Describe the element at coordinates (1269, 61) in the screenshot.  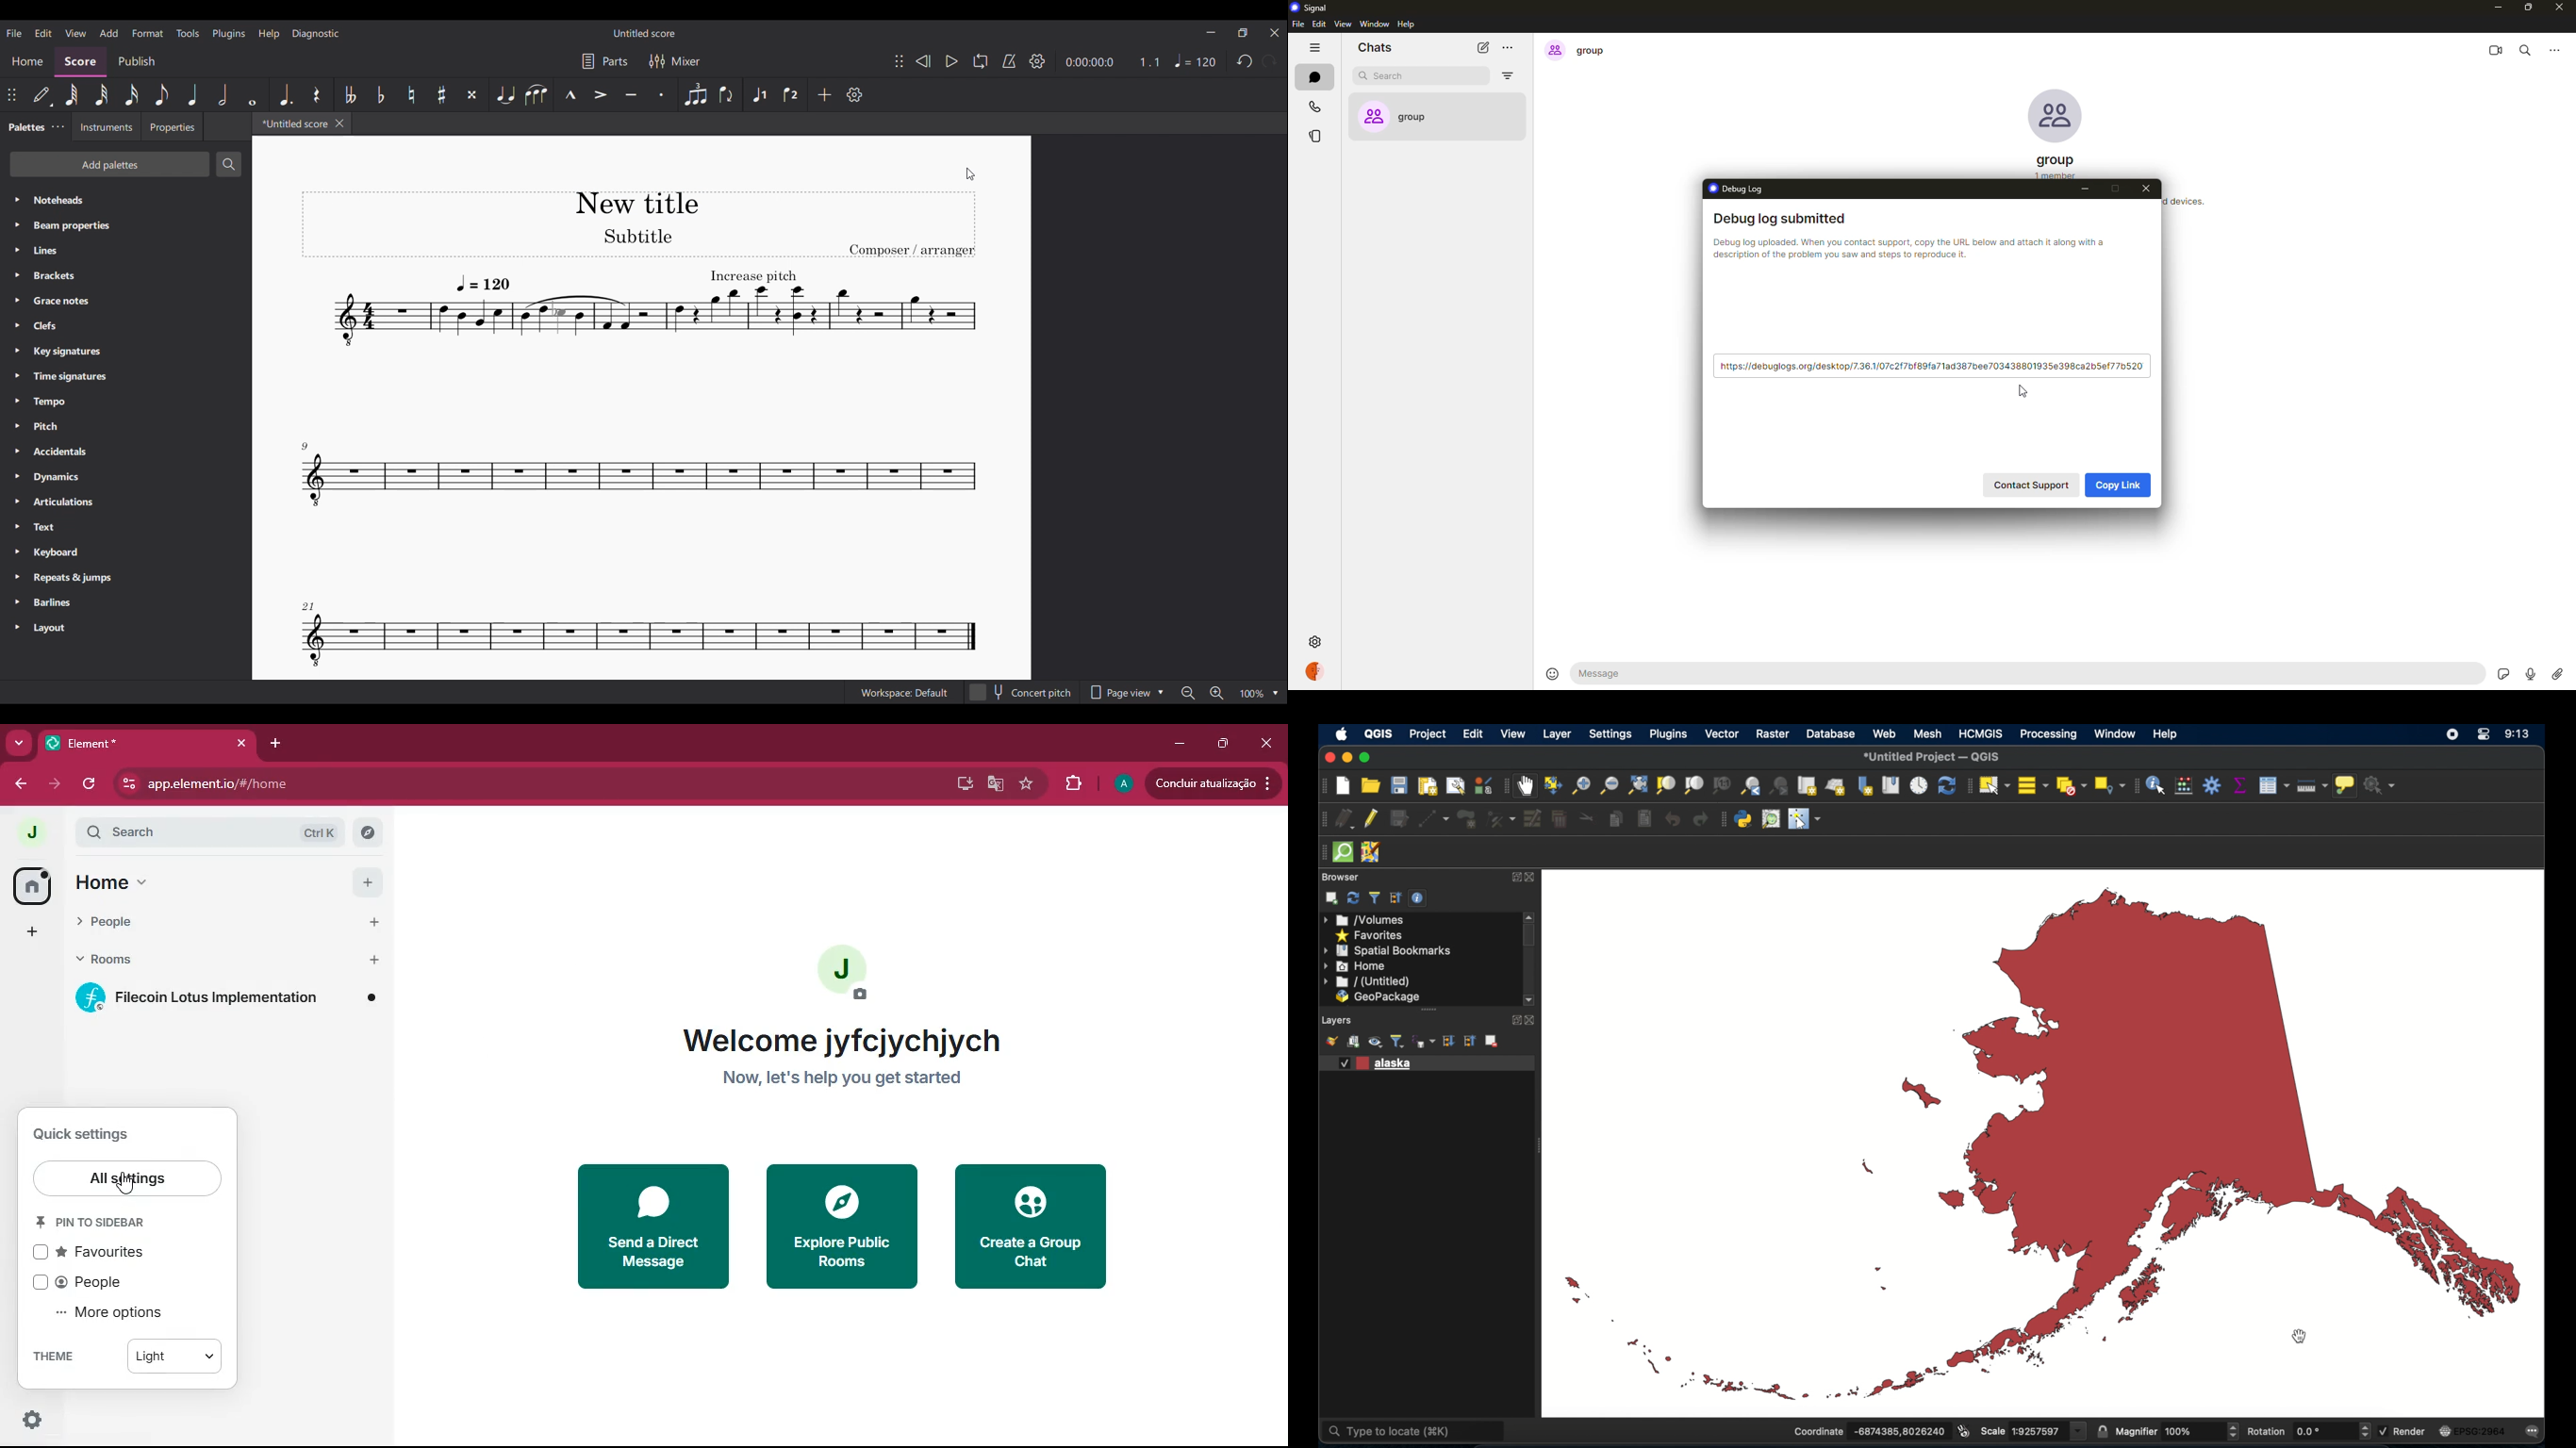
I see `Redo` at that location.